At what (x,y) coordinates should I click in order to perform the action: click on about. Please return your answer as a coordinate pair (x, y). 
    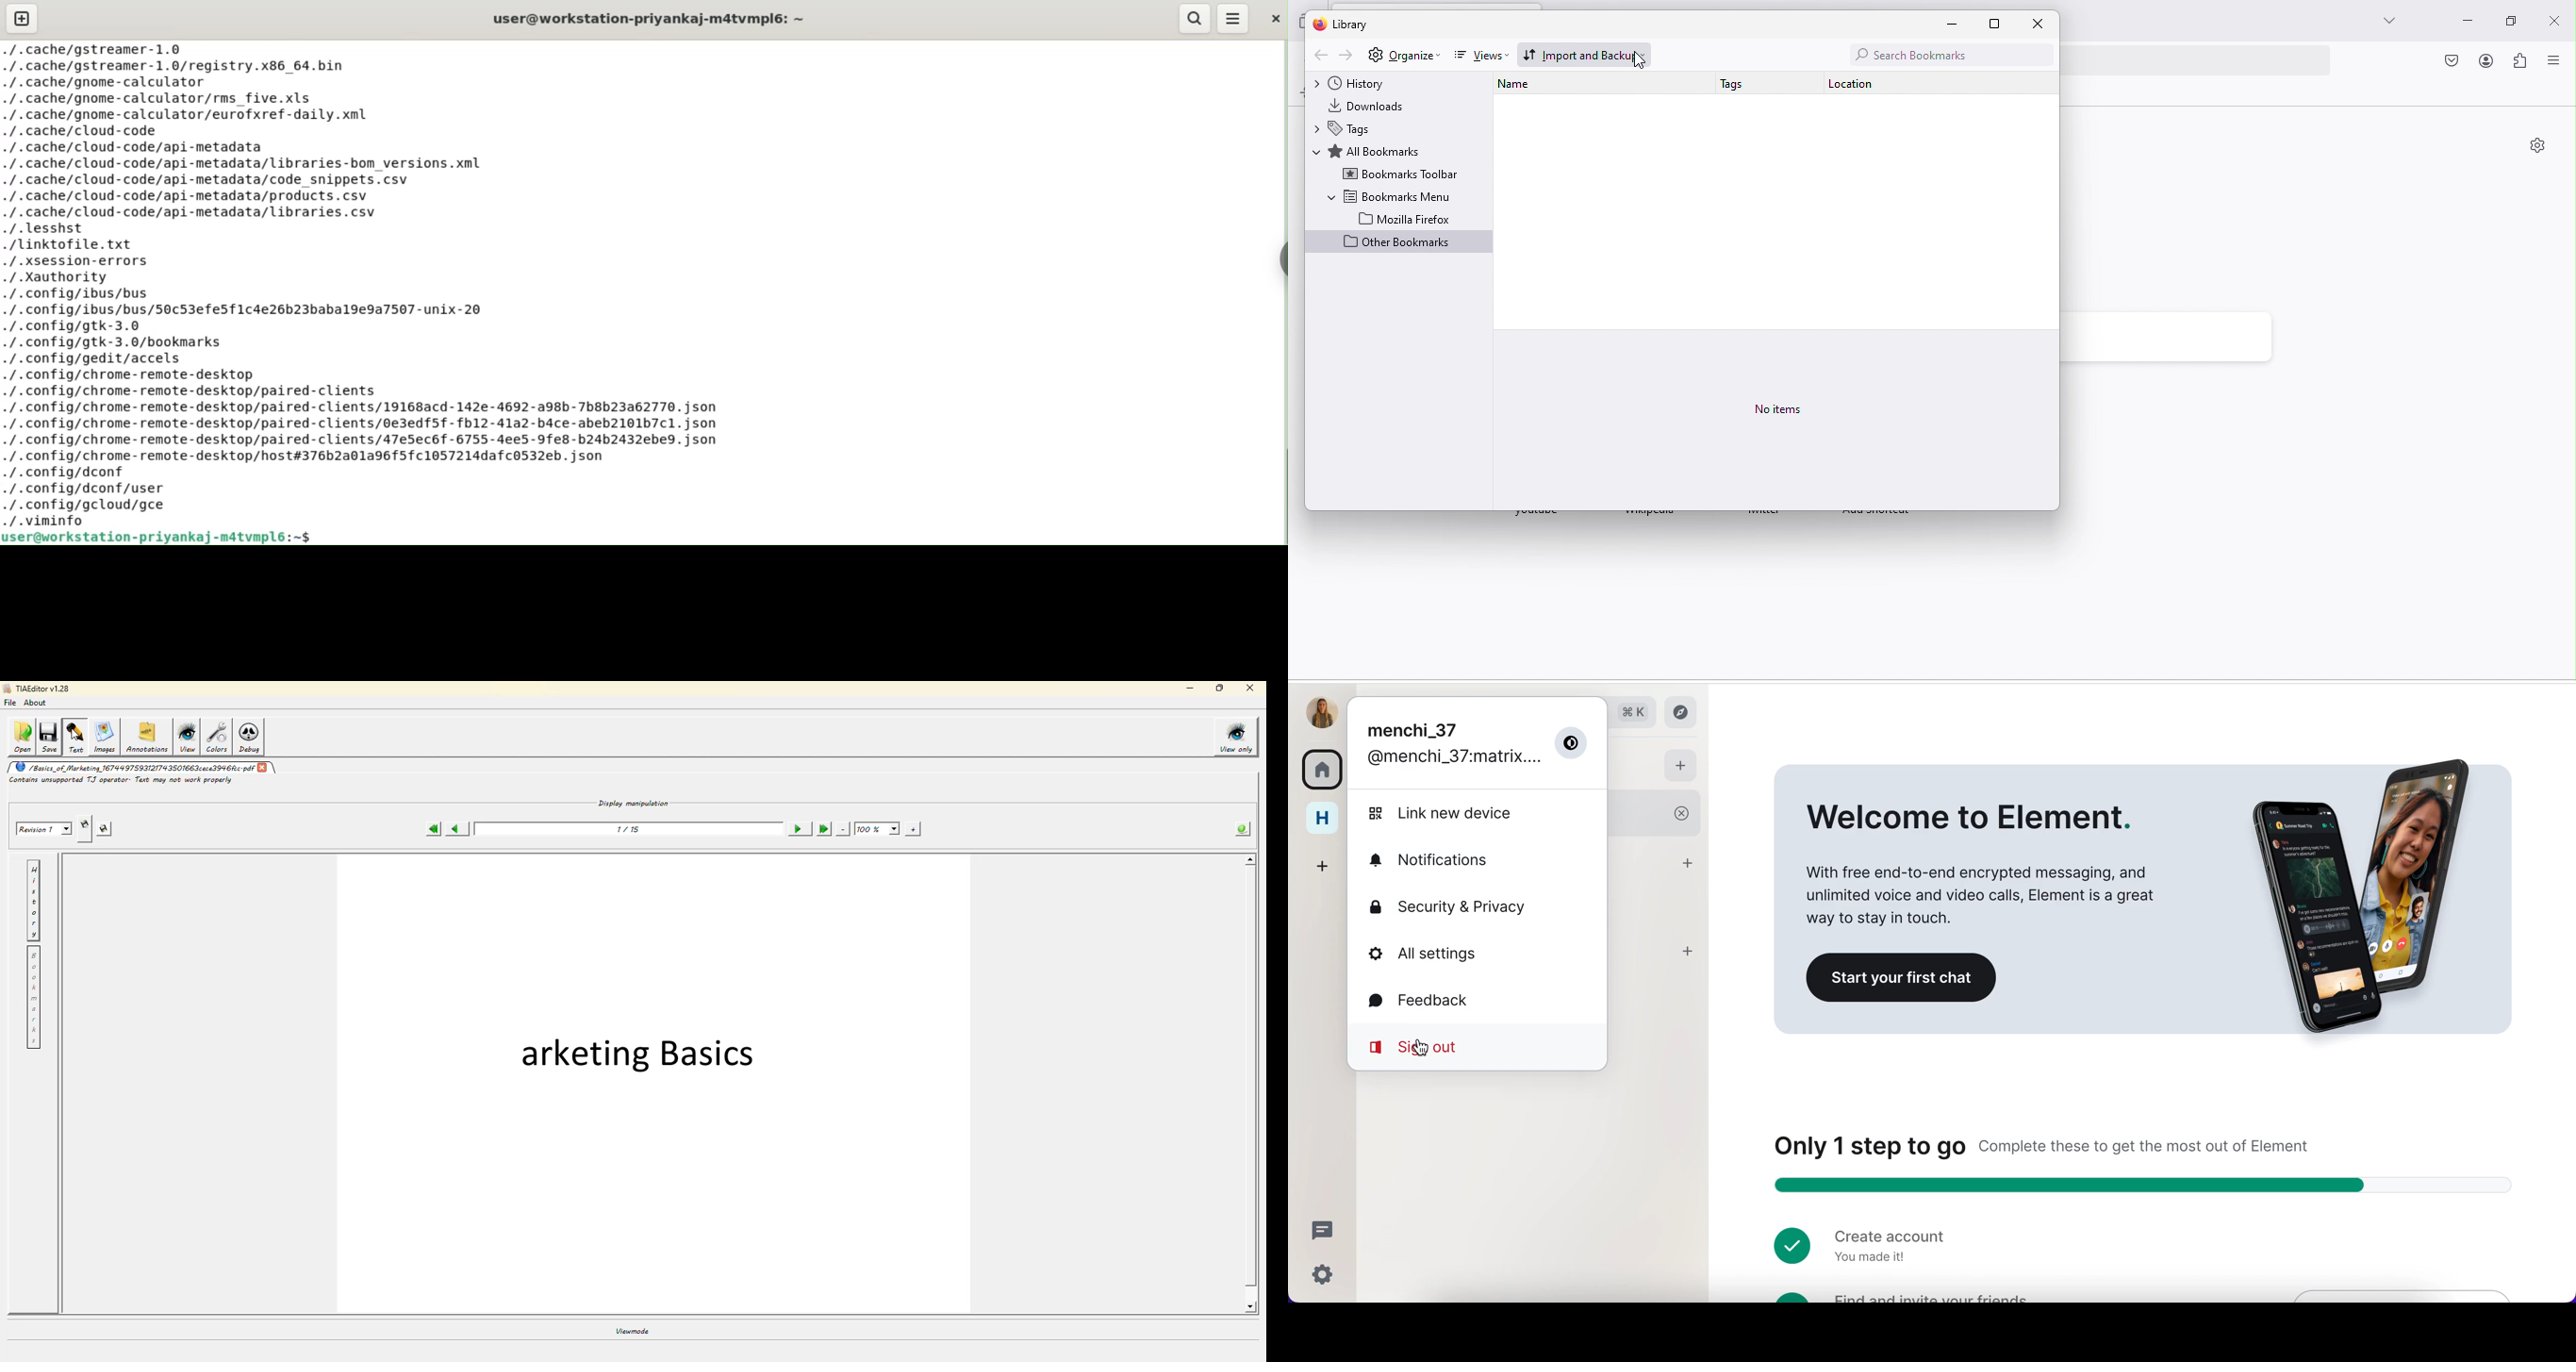
    Looking at the image, I should click on (38, 705).